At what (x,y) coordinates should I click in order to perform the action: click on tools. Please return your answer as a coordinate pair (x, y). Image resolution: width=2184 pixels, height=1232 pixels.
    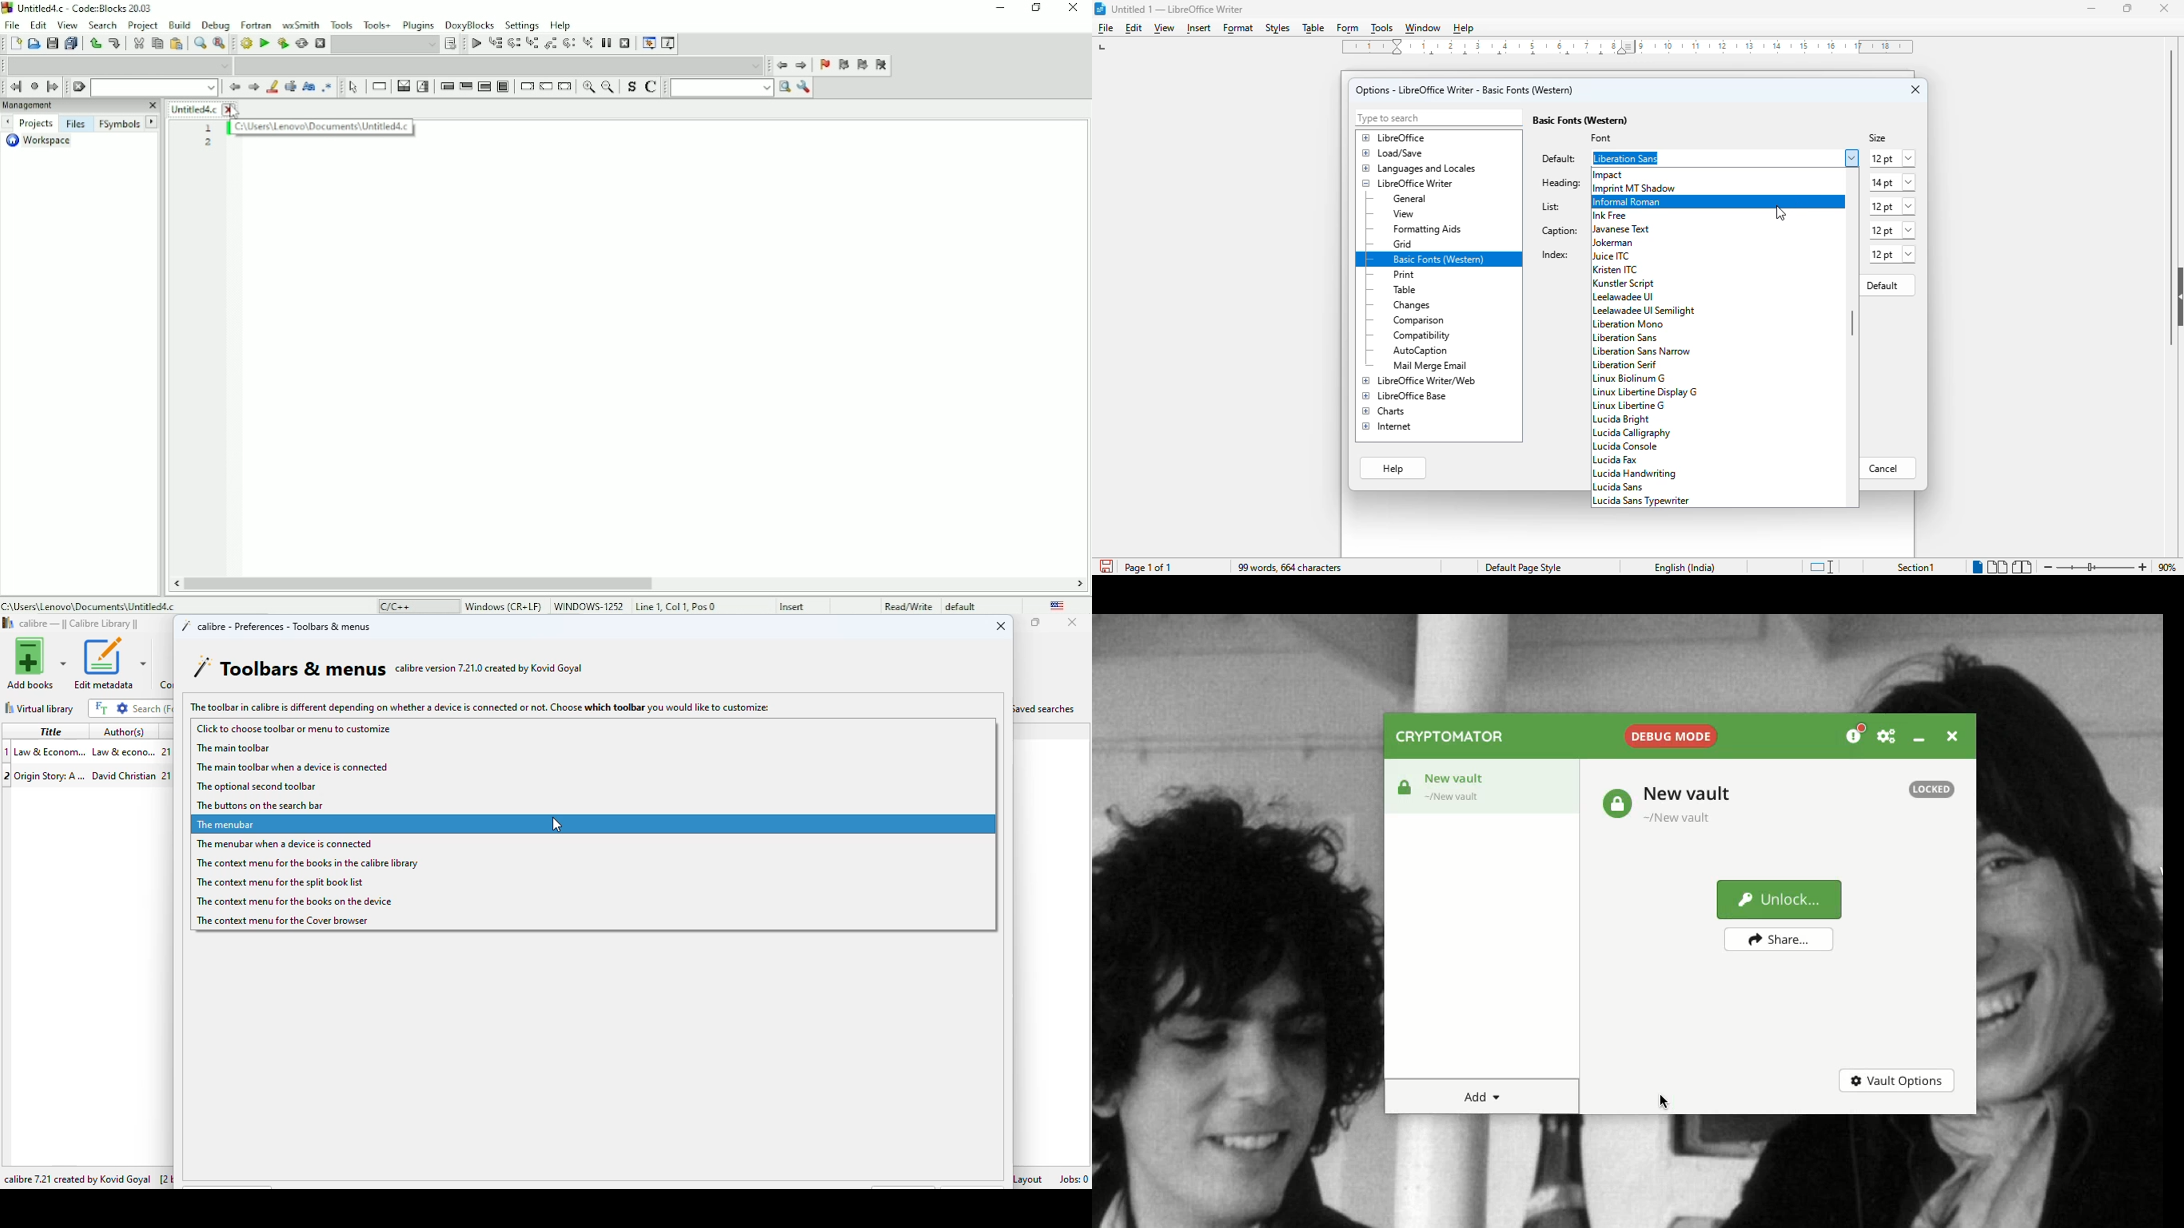
    Looking at the image, I should click on (1381, 30).